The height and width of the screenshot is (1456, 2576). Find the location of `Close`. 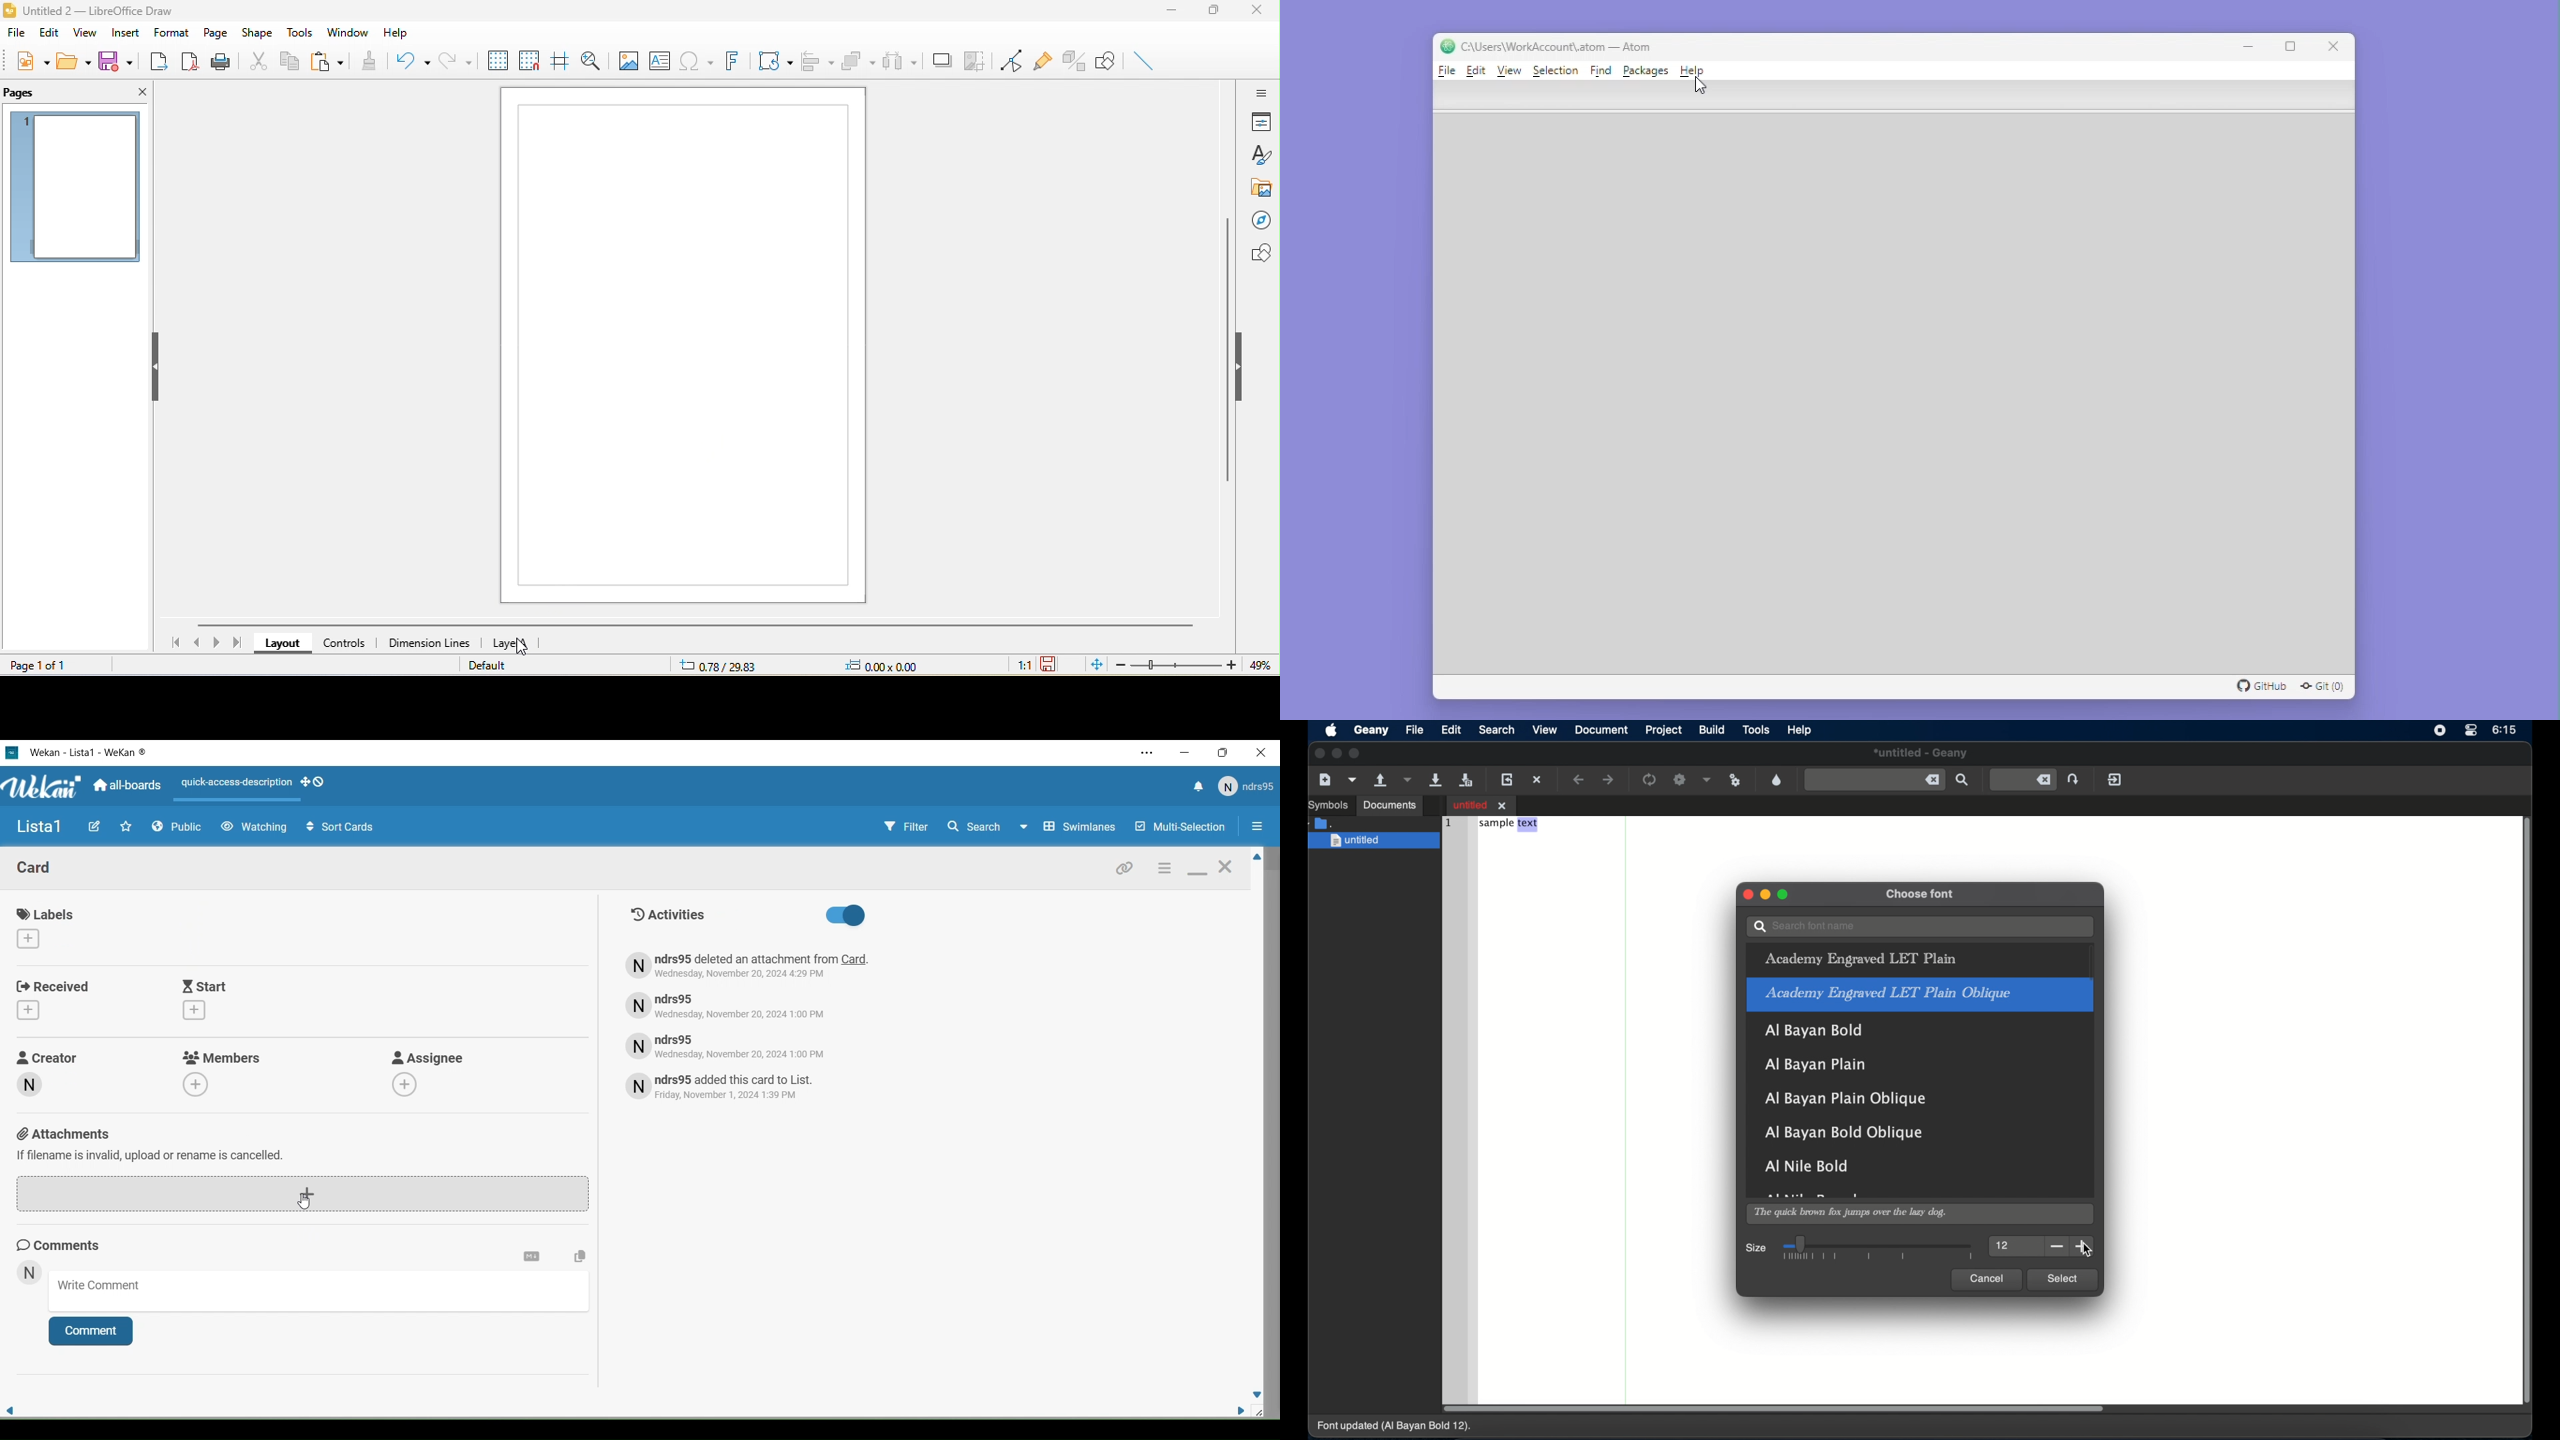

Close is located at coordinates (2331, 48).